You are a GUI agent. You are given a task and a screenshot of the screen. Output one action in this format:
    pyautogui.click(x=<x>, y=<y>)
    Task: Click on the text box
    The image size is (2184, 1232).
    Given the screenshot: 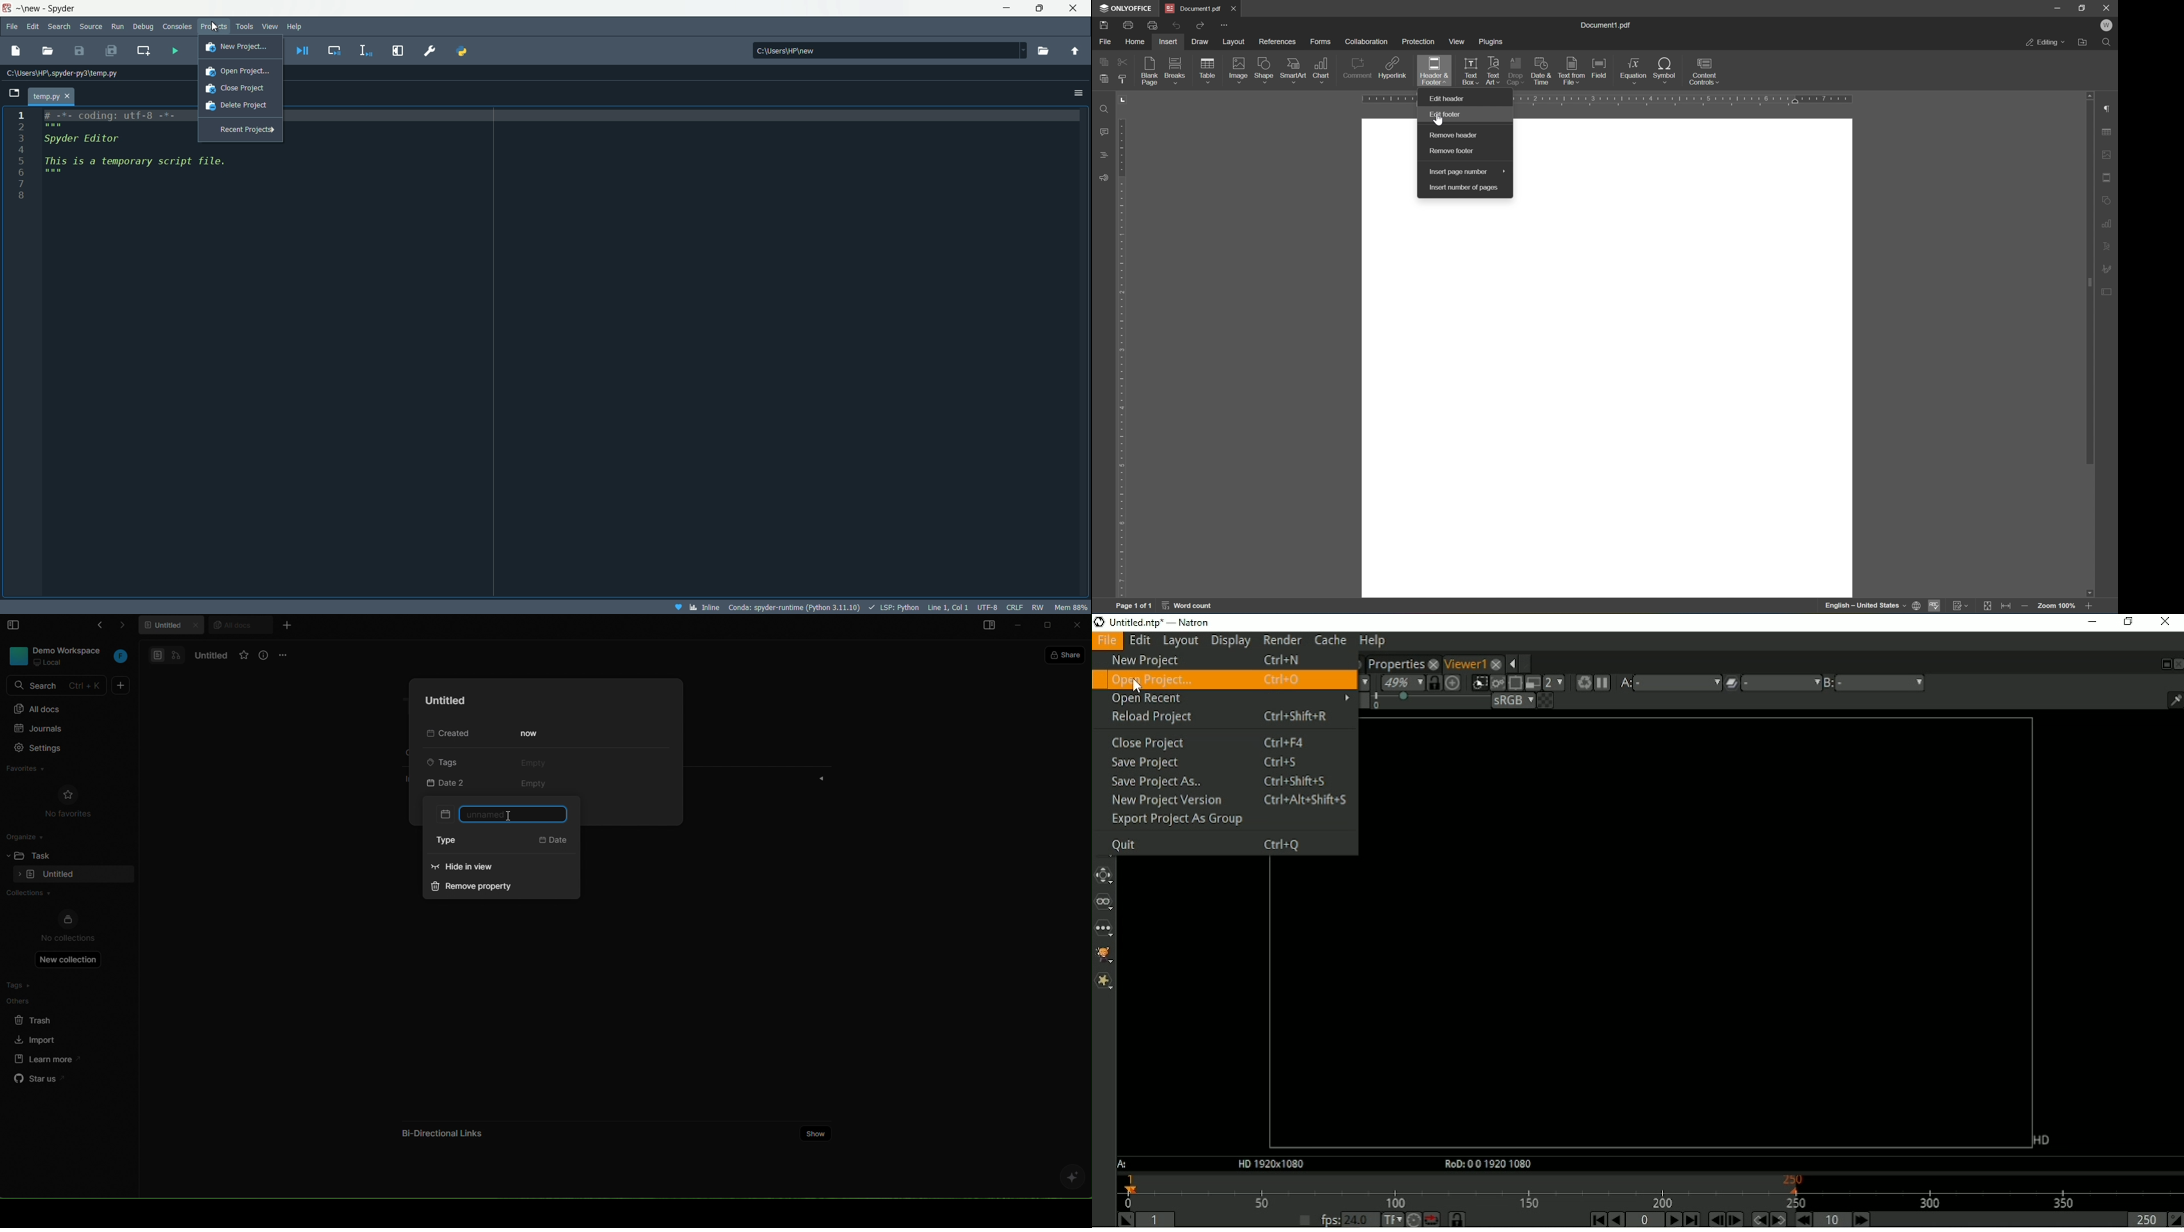 What is the action you would take?
    pyautogui.click(x=1468, y=63)
    